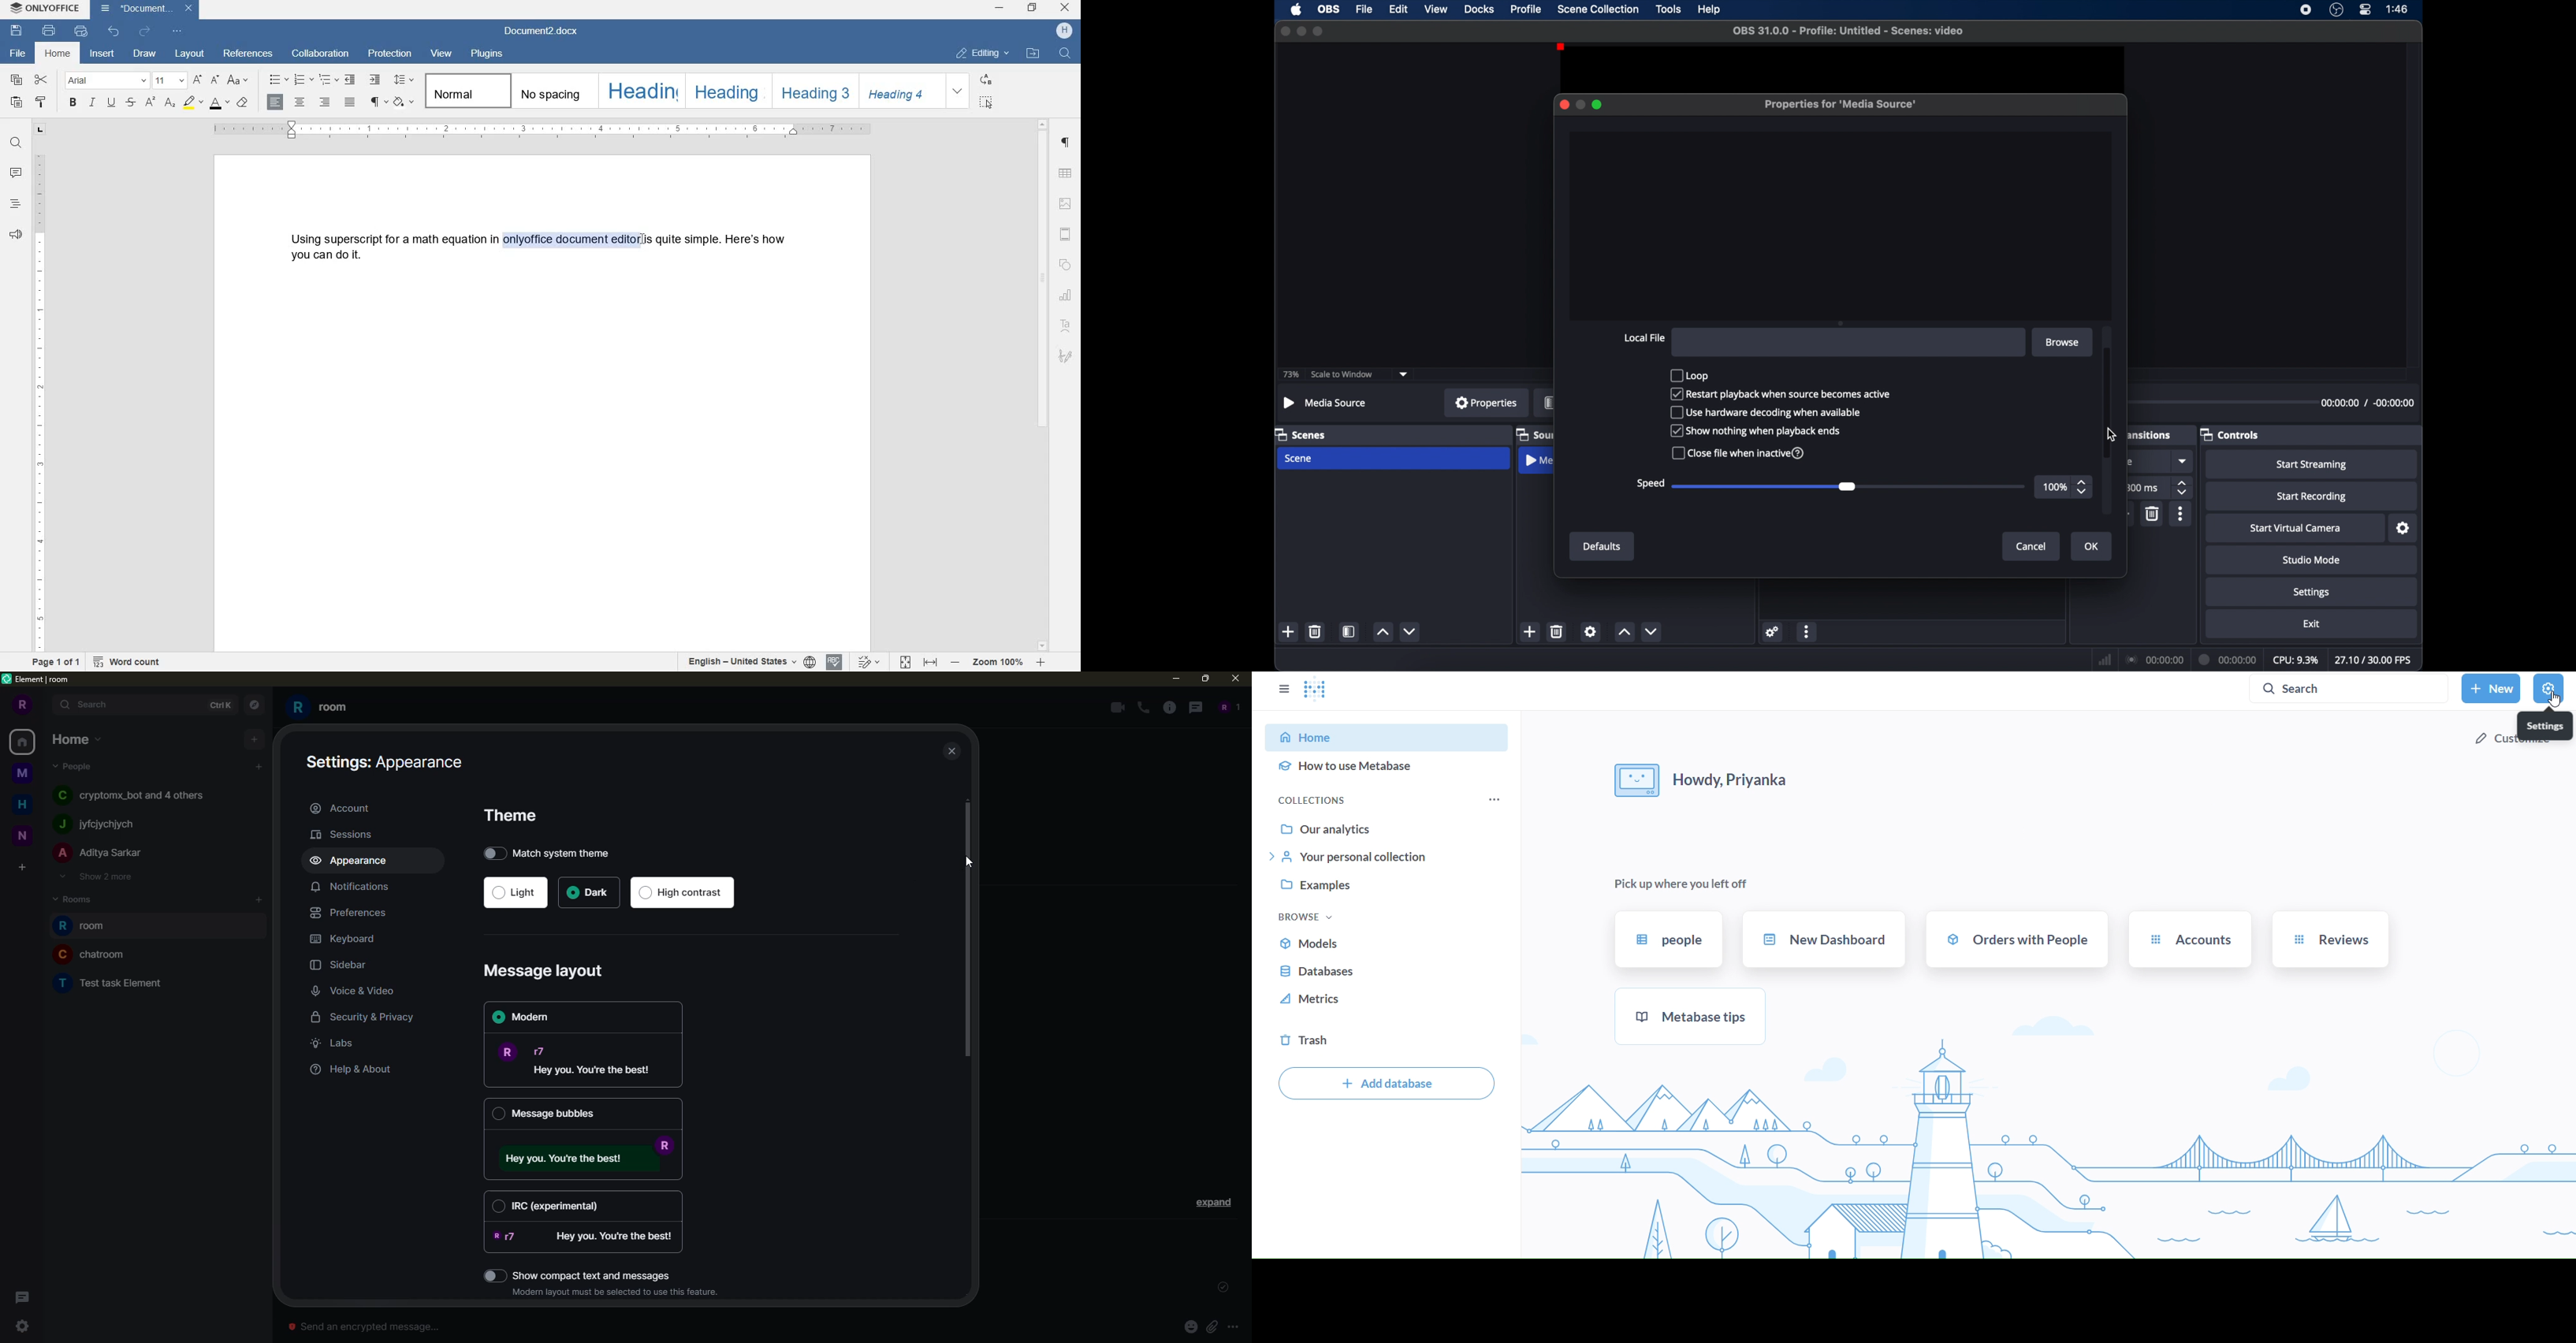 Image resolution: width=2576 pixels, height=1344 pixels. Describe the element at coordinates (344, 807) in the screenshot. I see `account` at that location.